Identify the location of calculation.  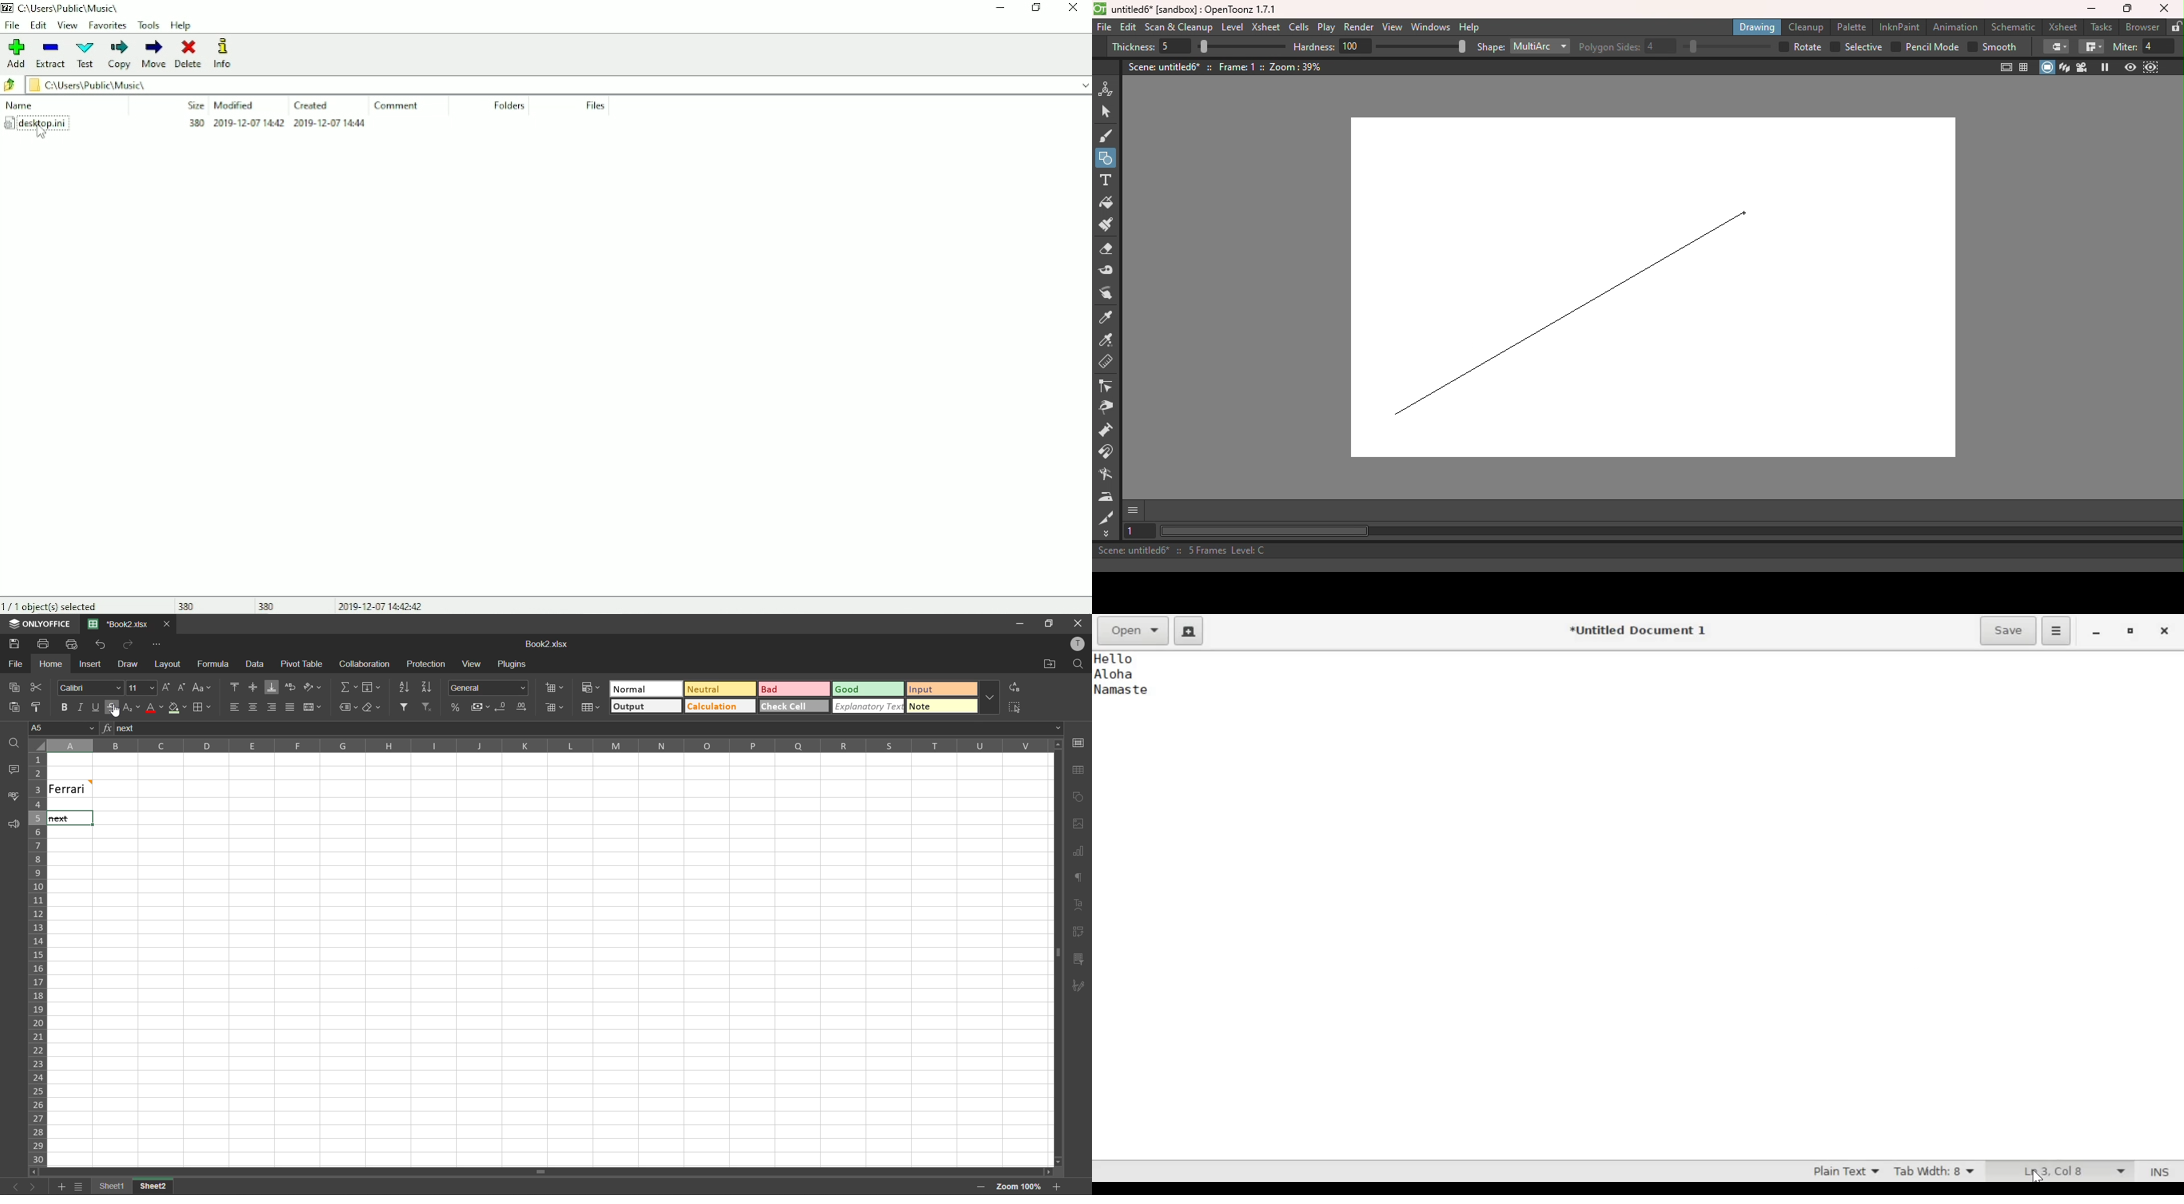
(720, 706).